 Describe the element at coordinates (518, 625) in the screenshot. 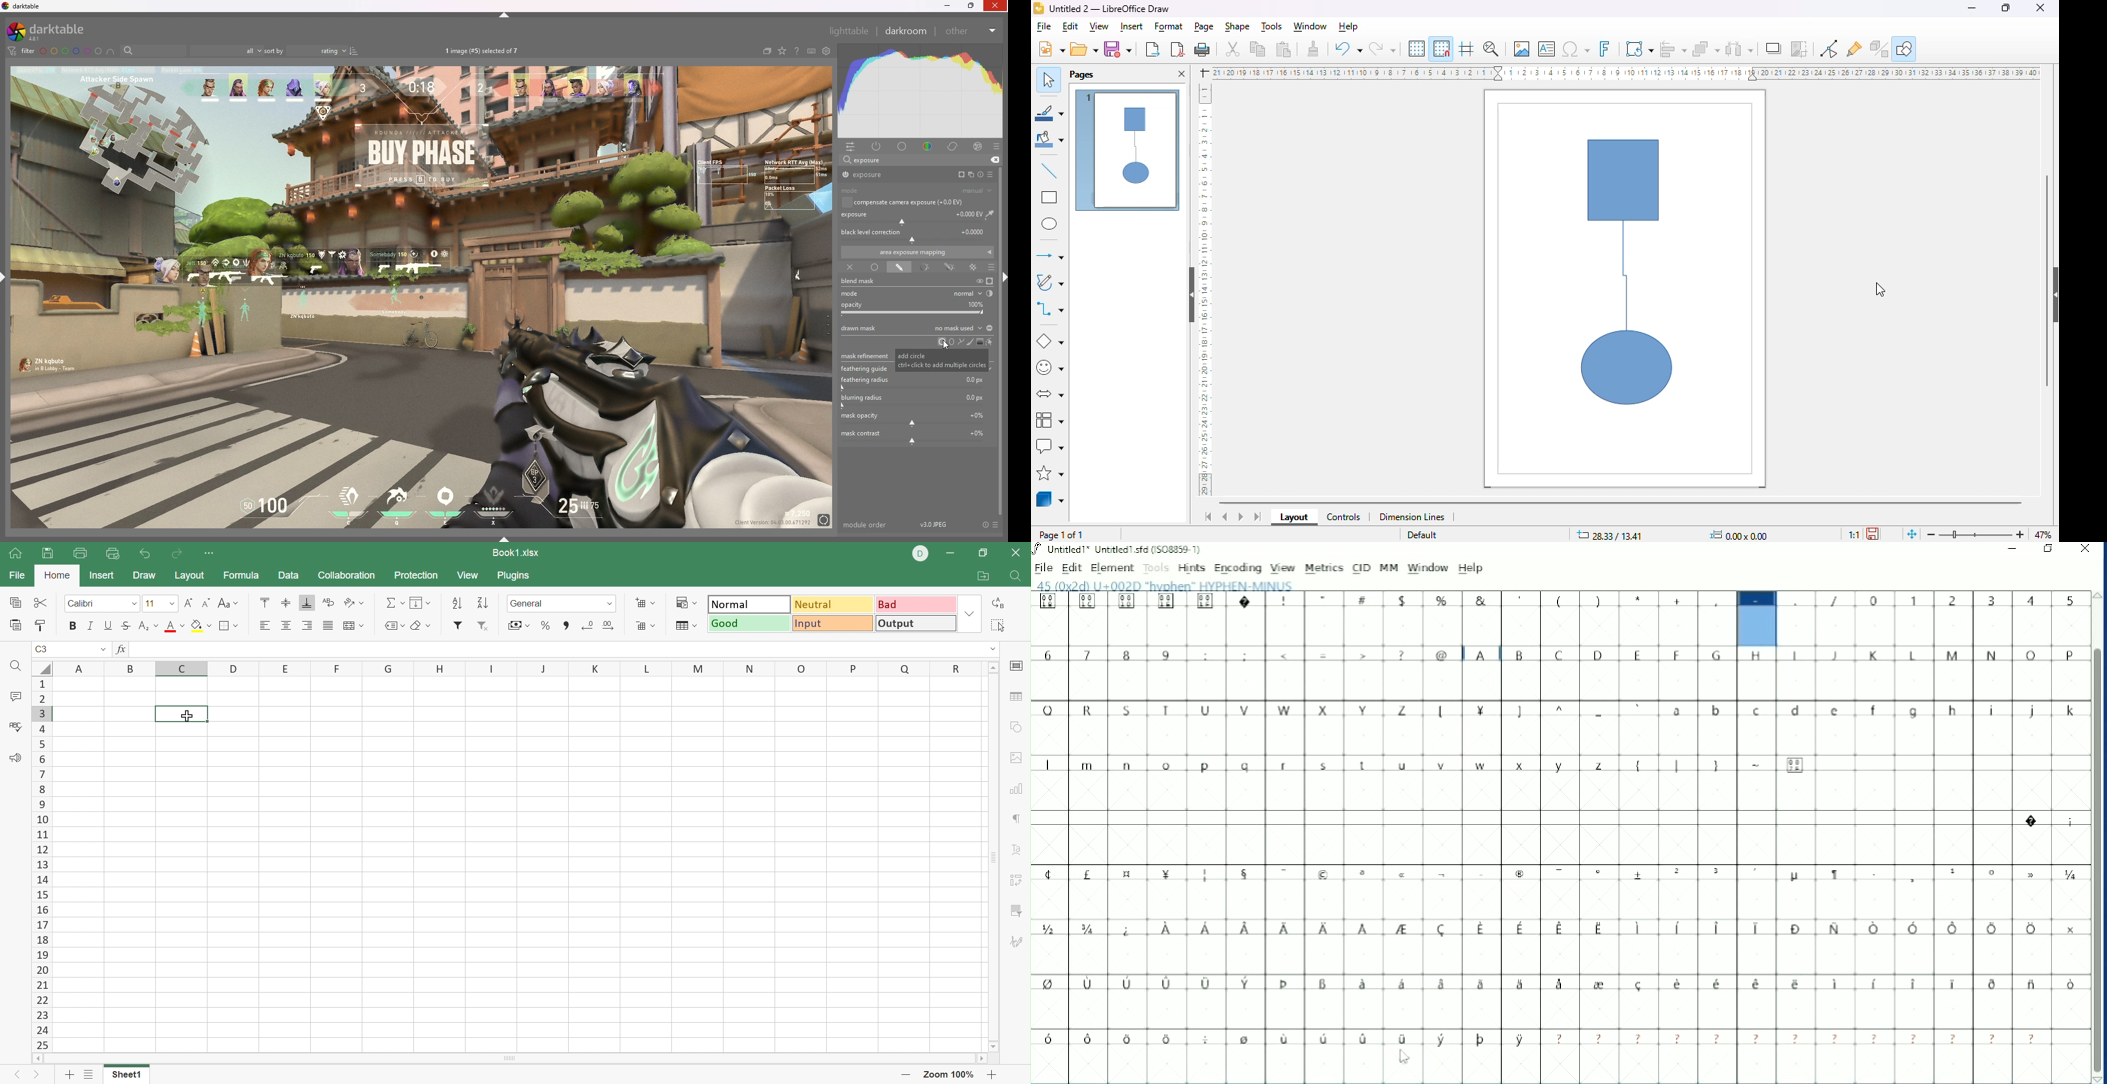

I see `Accounting style` at that location.